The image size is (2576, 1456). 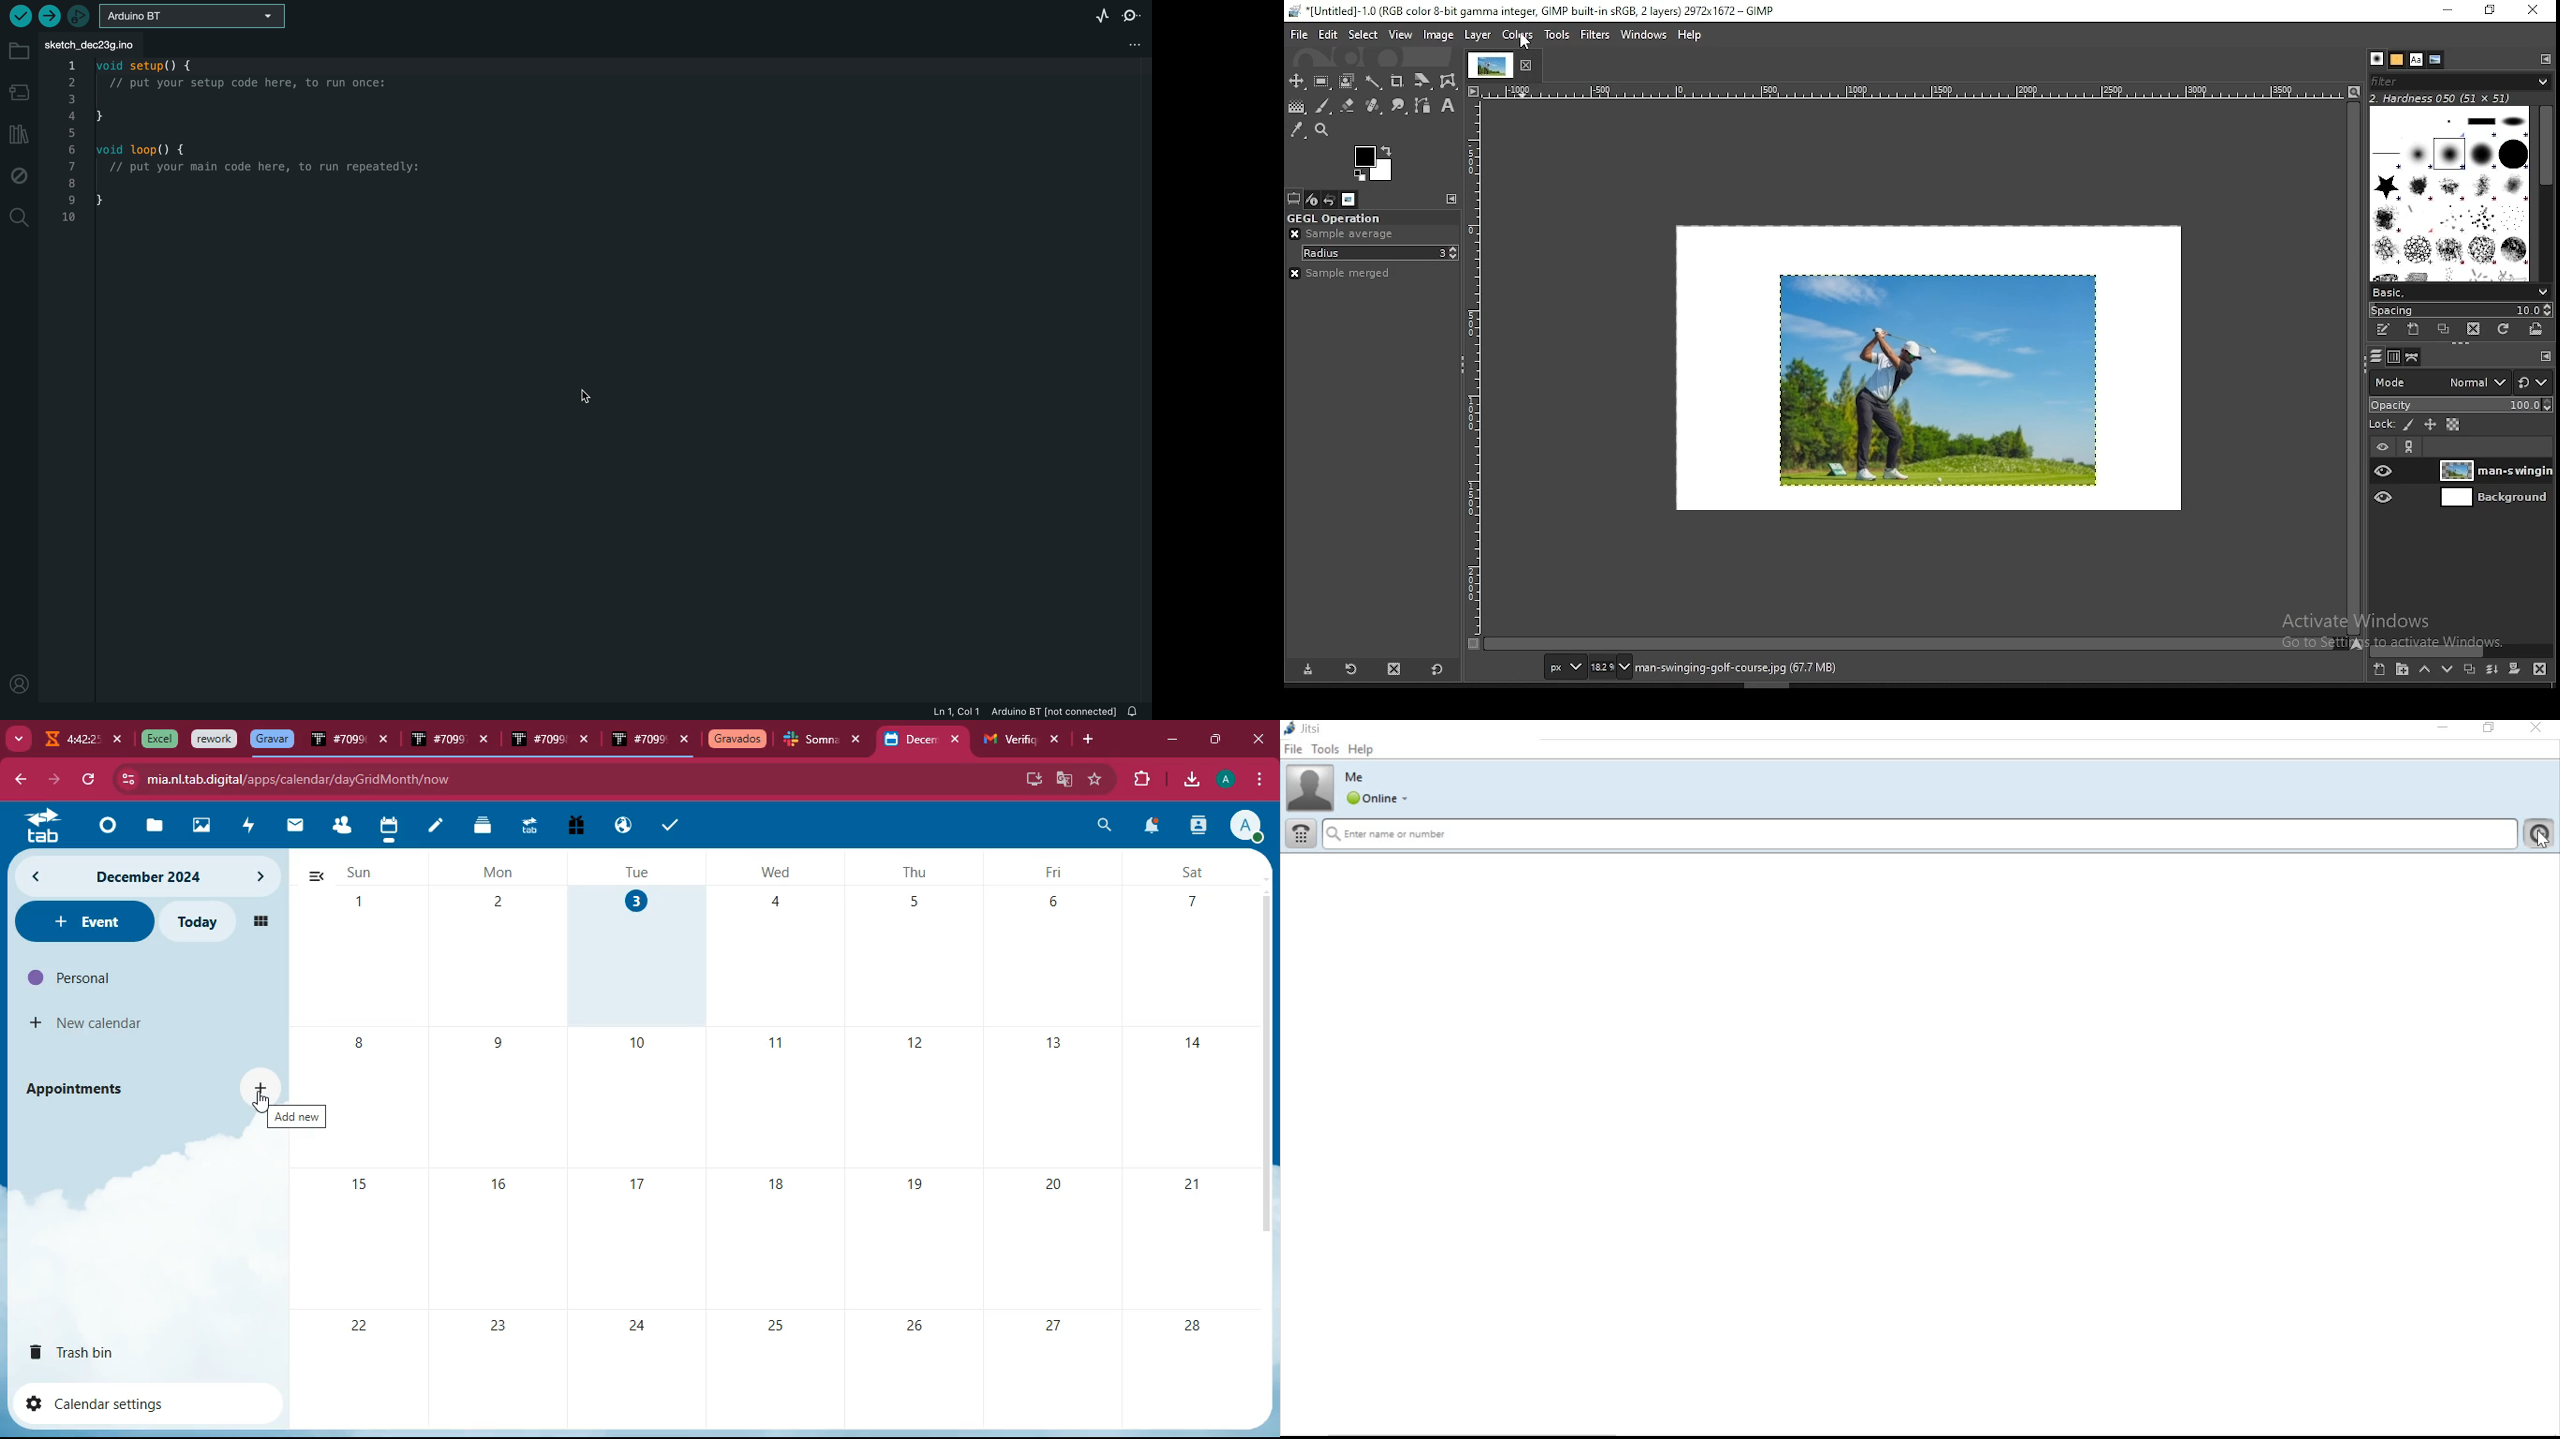 What do you see at coordinates (2416, 358) in the screenshot?
I see `paths` at bounding box center [2416, 358].